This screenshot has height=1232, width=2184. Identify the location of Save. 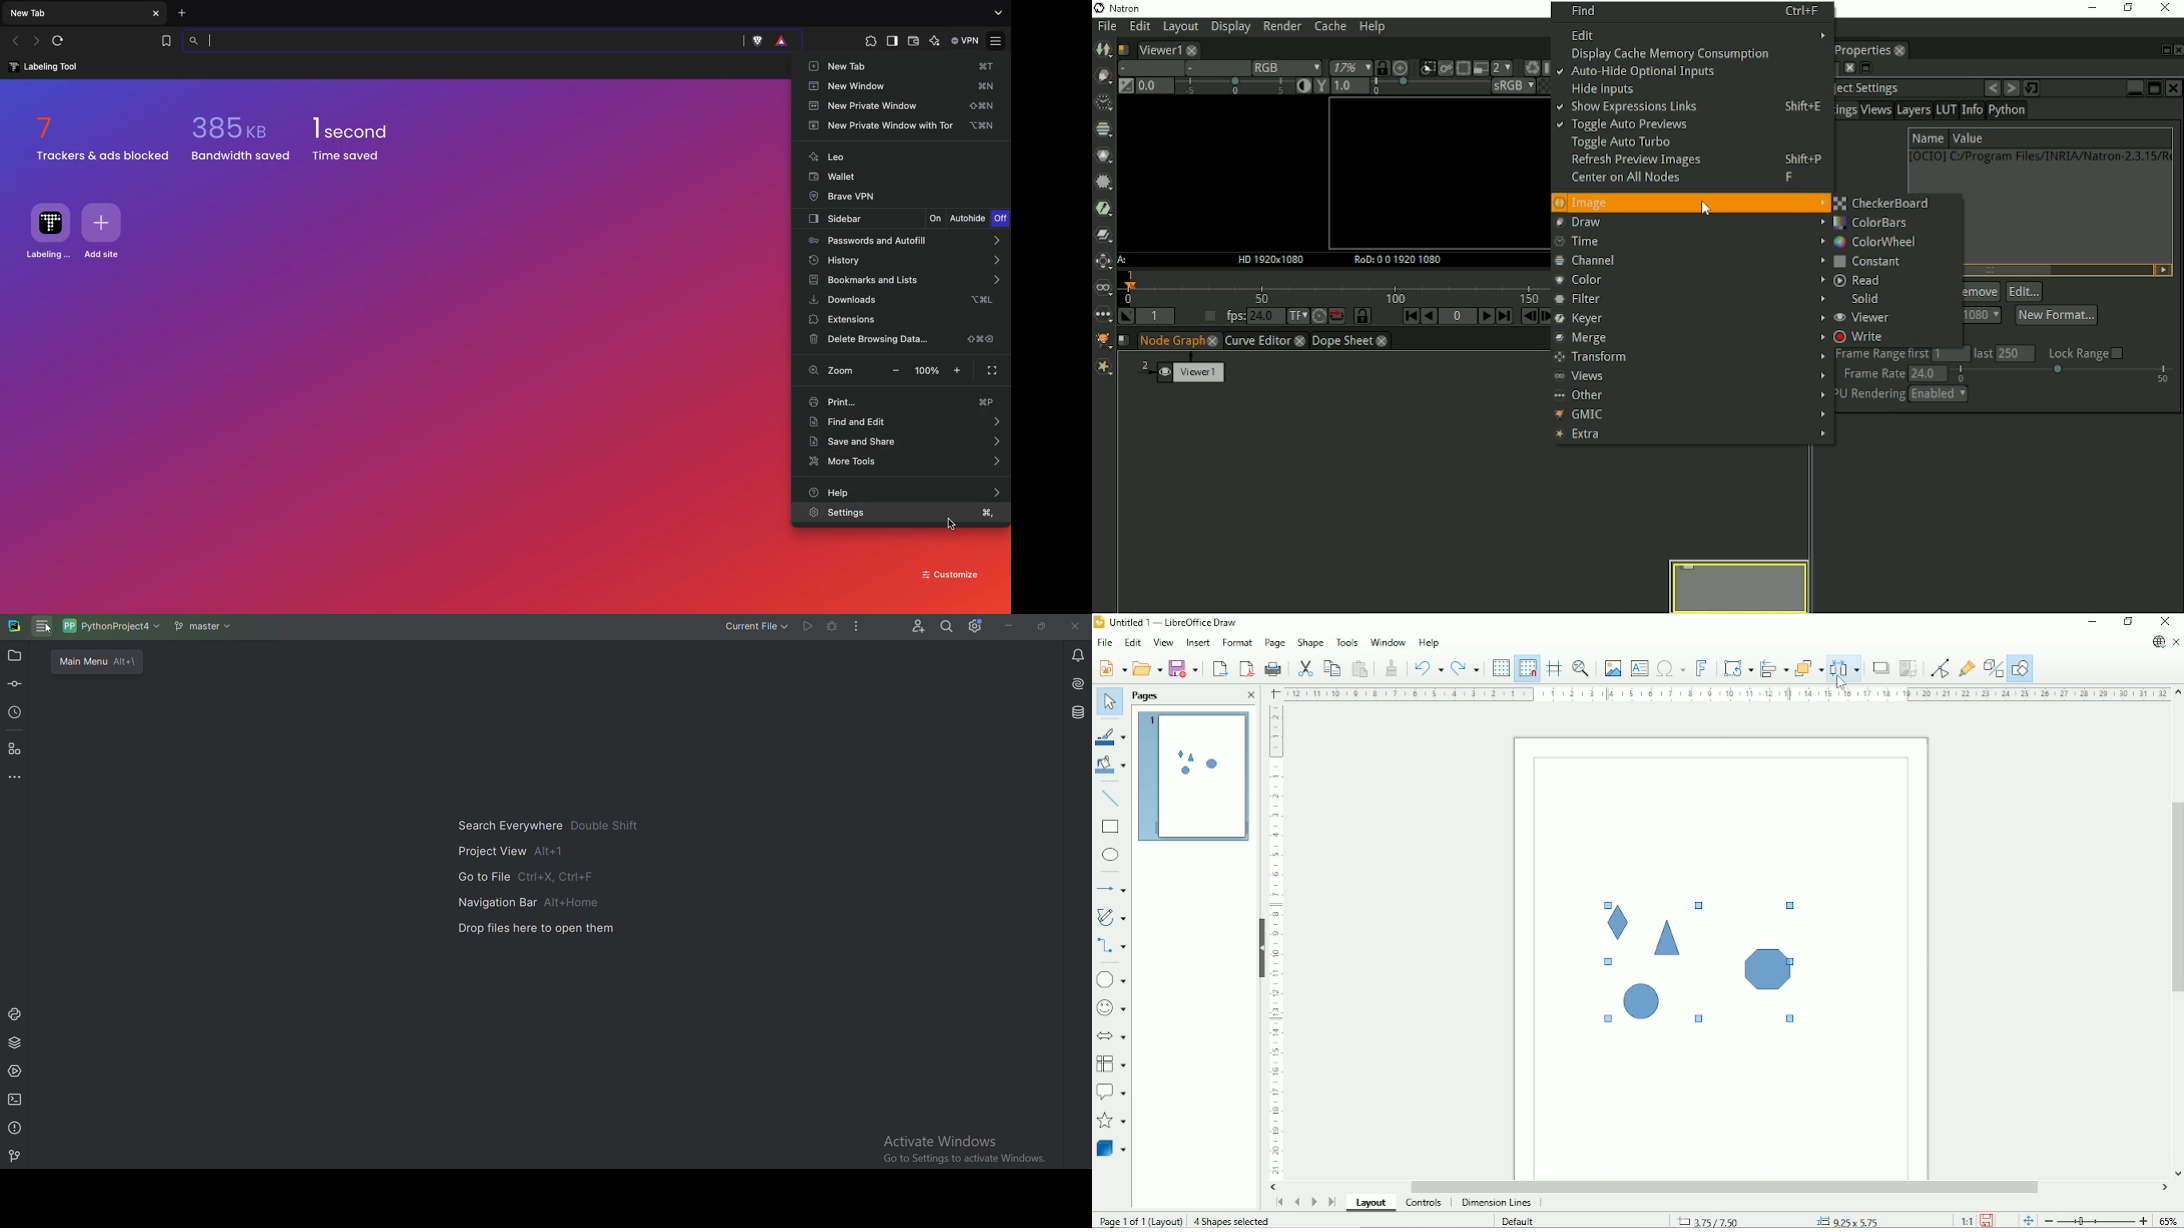
(1987, 1220).